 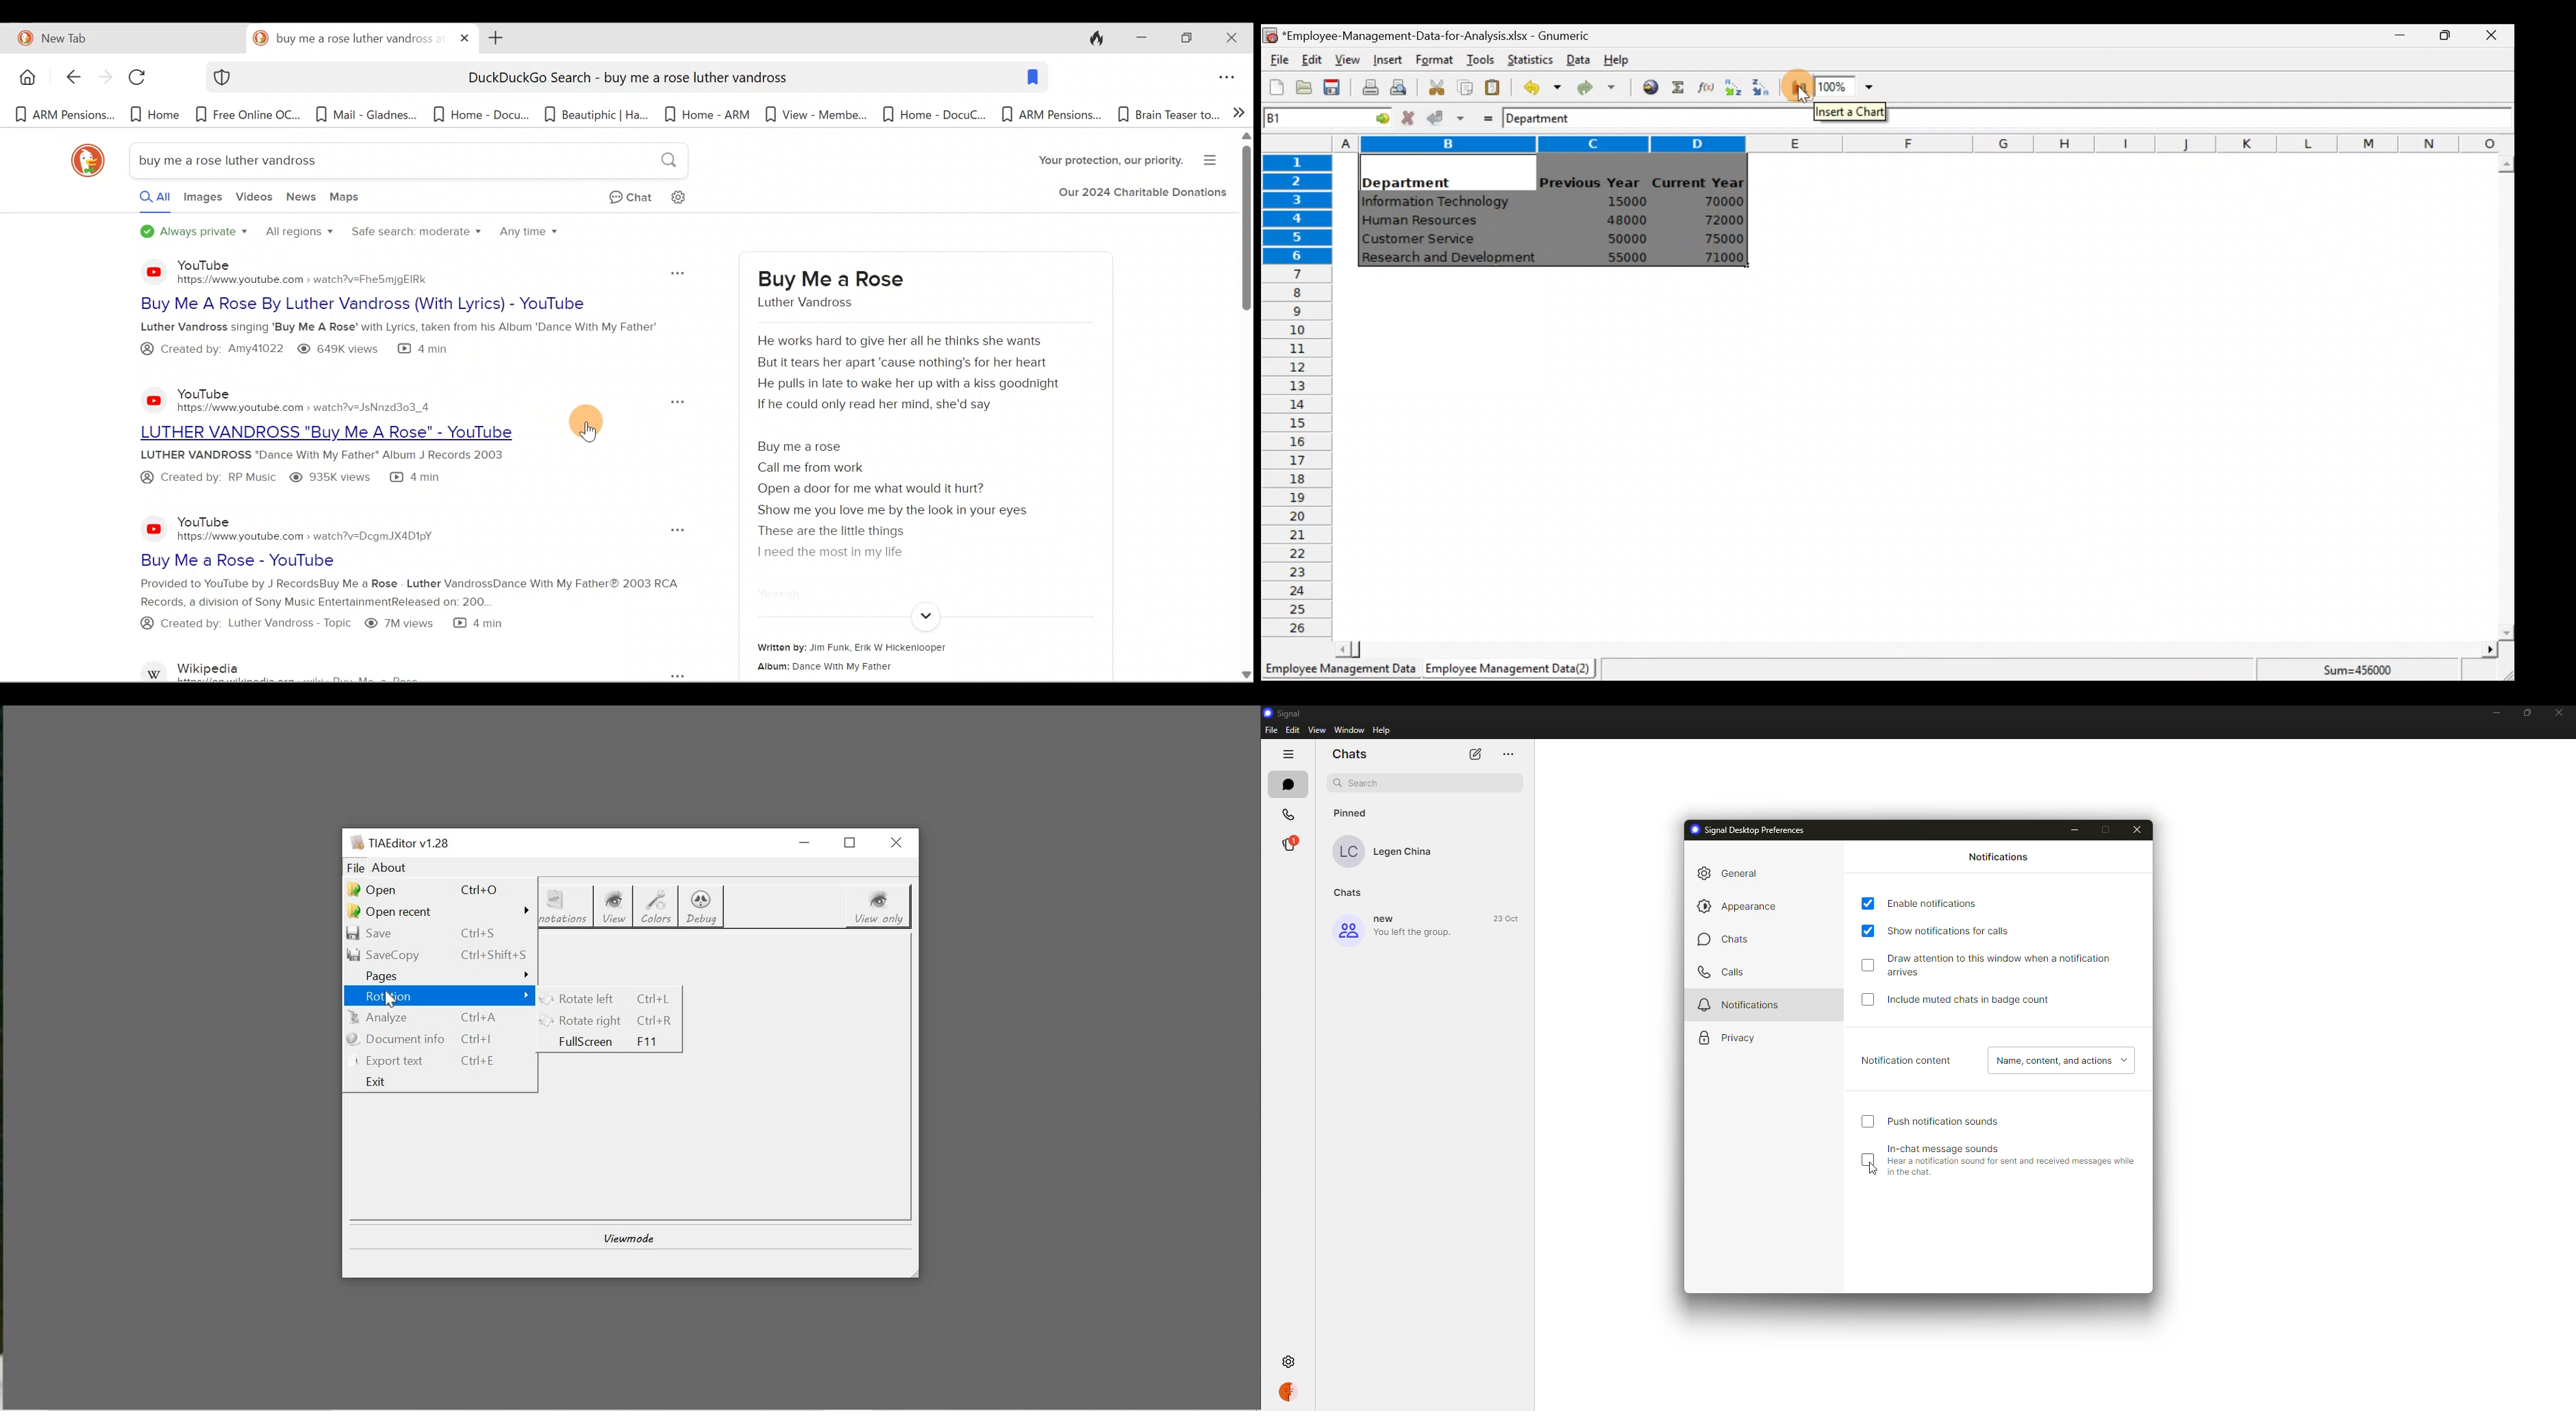 I want to click on name content, and actions, so click(x=2064, y=1061).